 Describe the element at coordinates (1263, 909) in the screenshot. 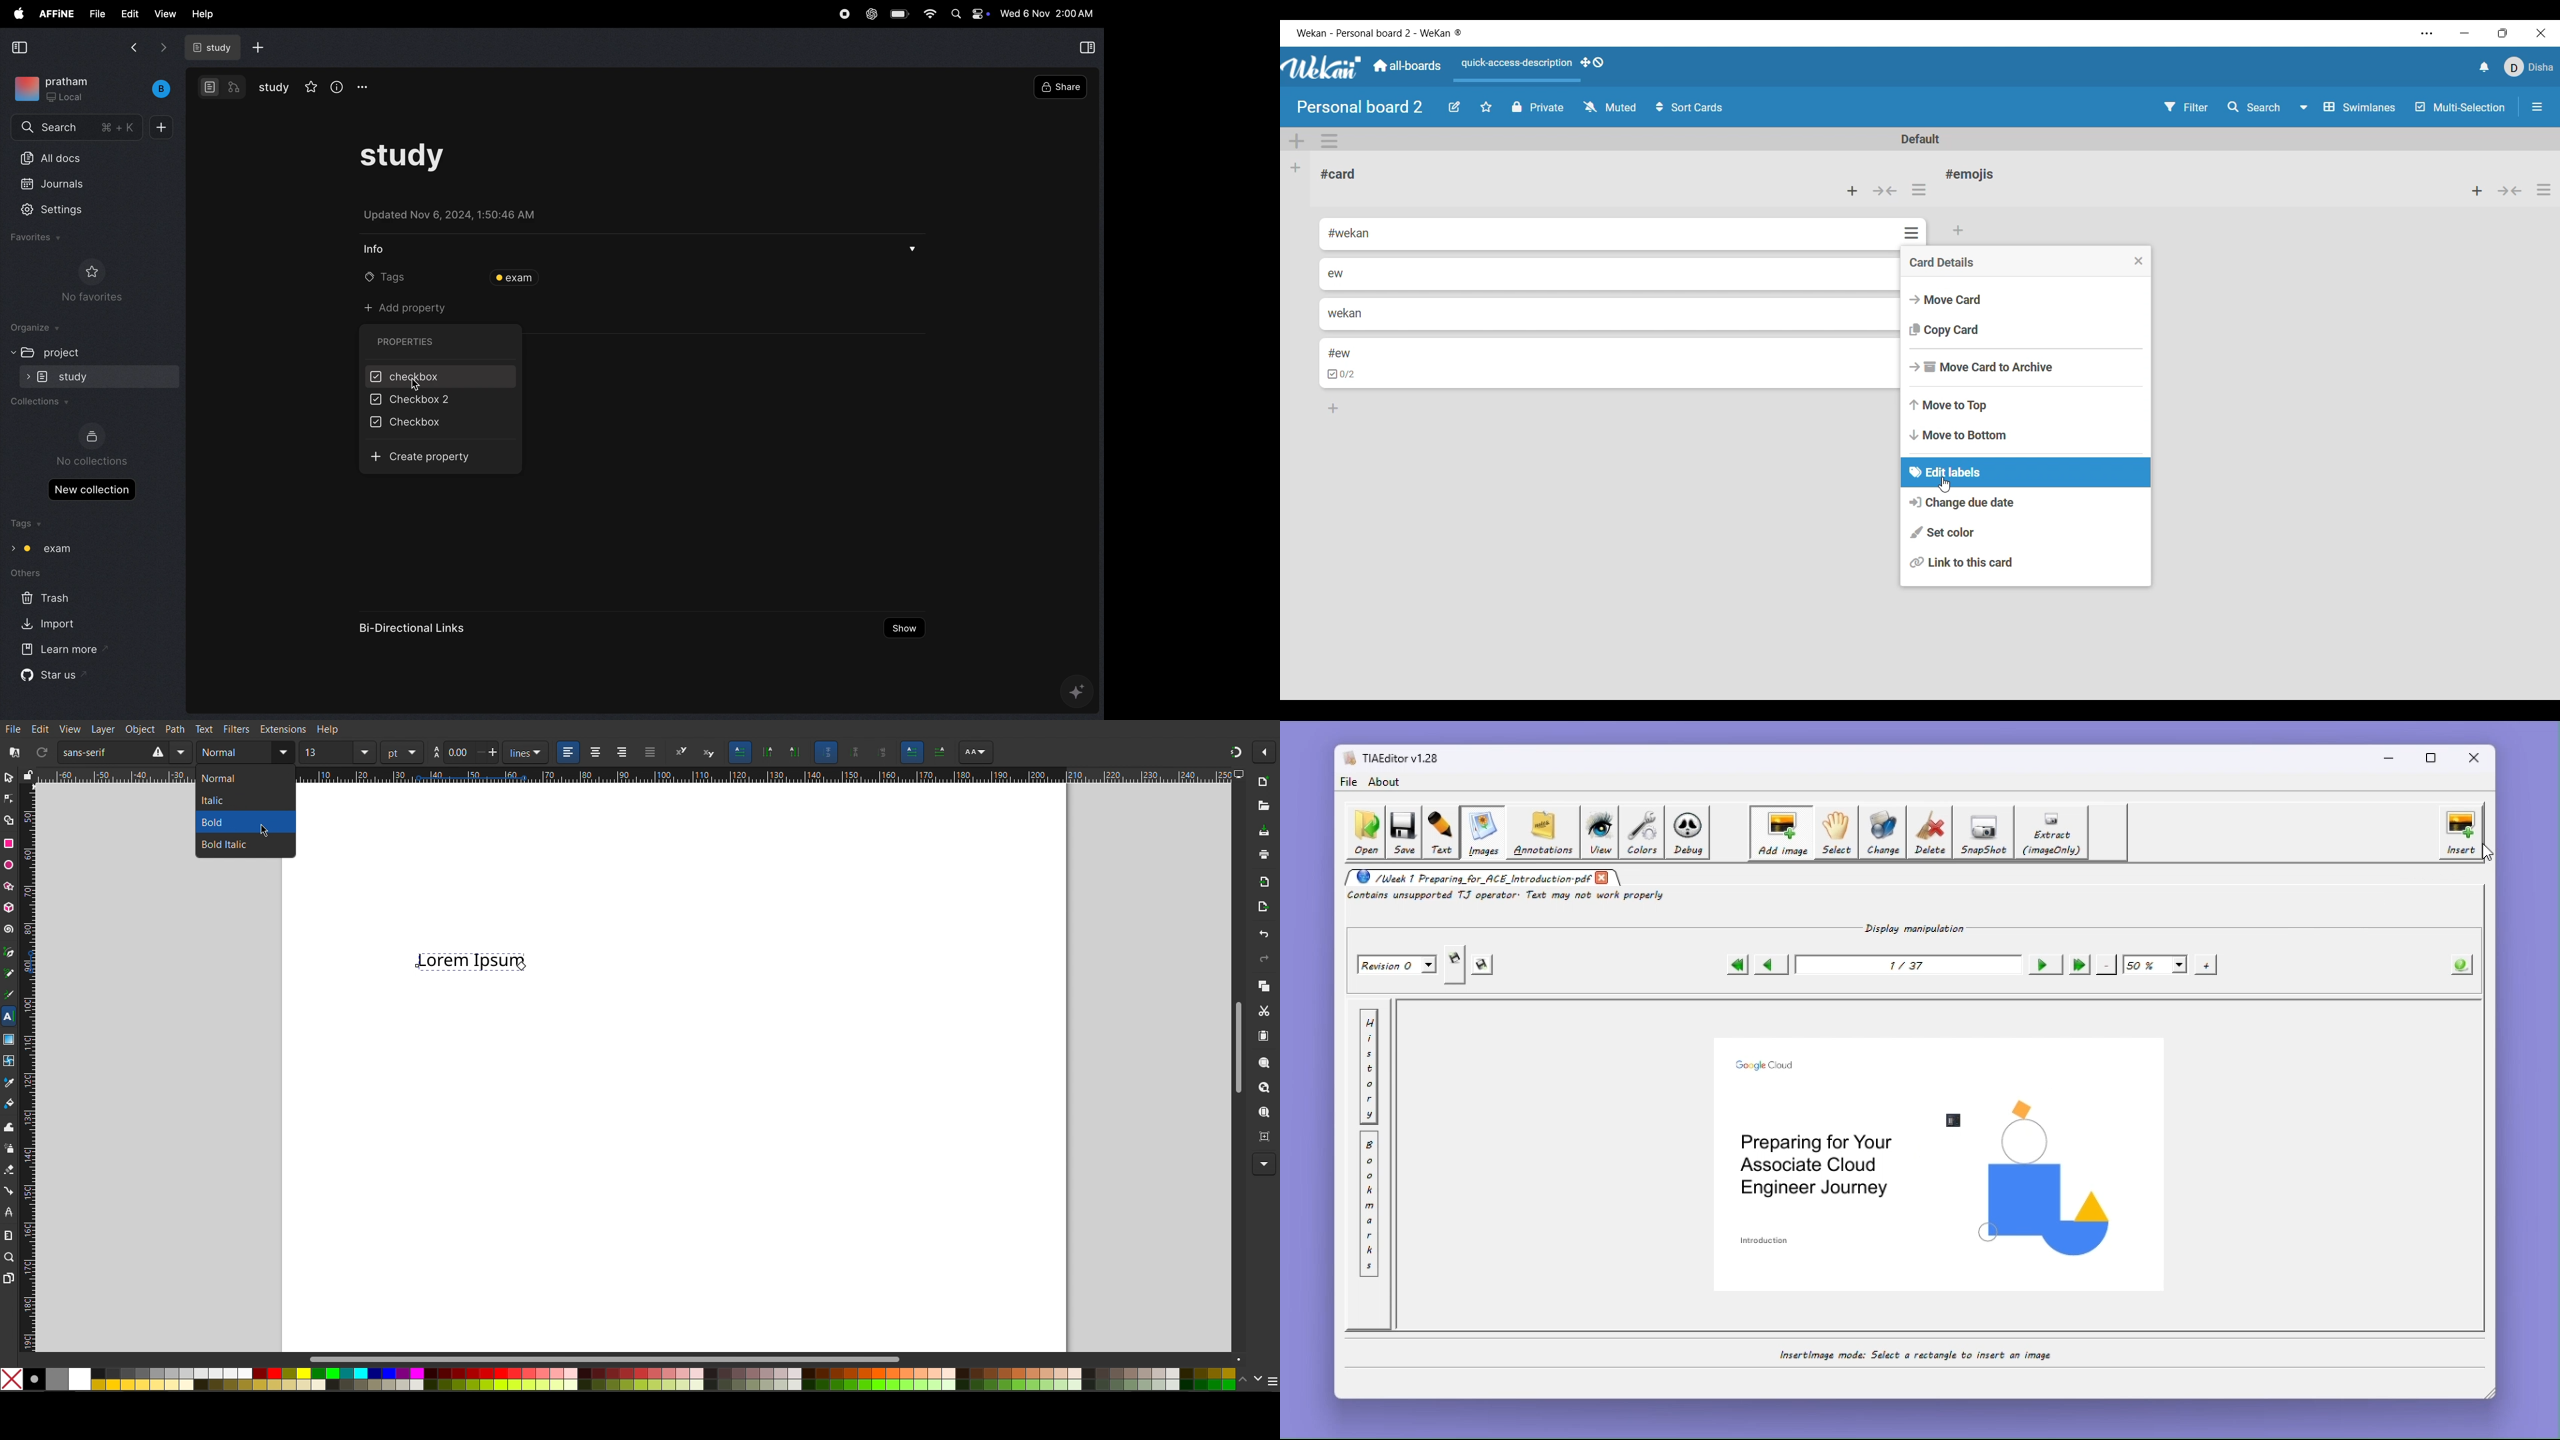

I see `Open Export` at that location.